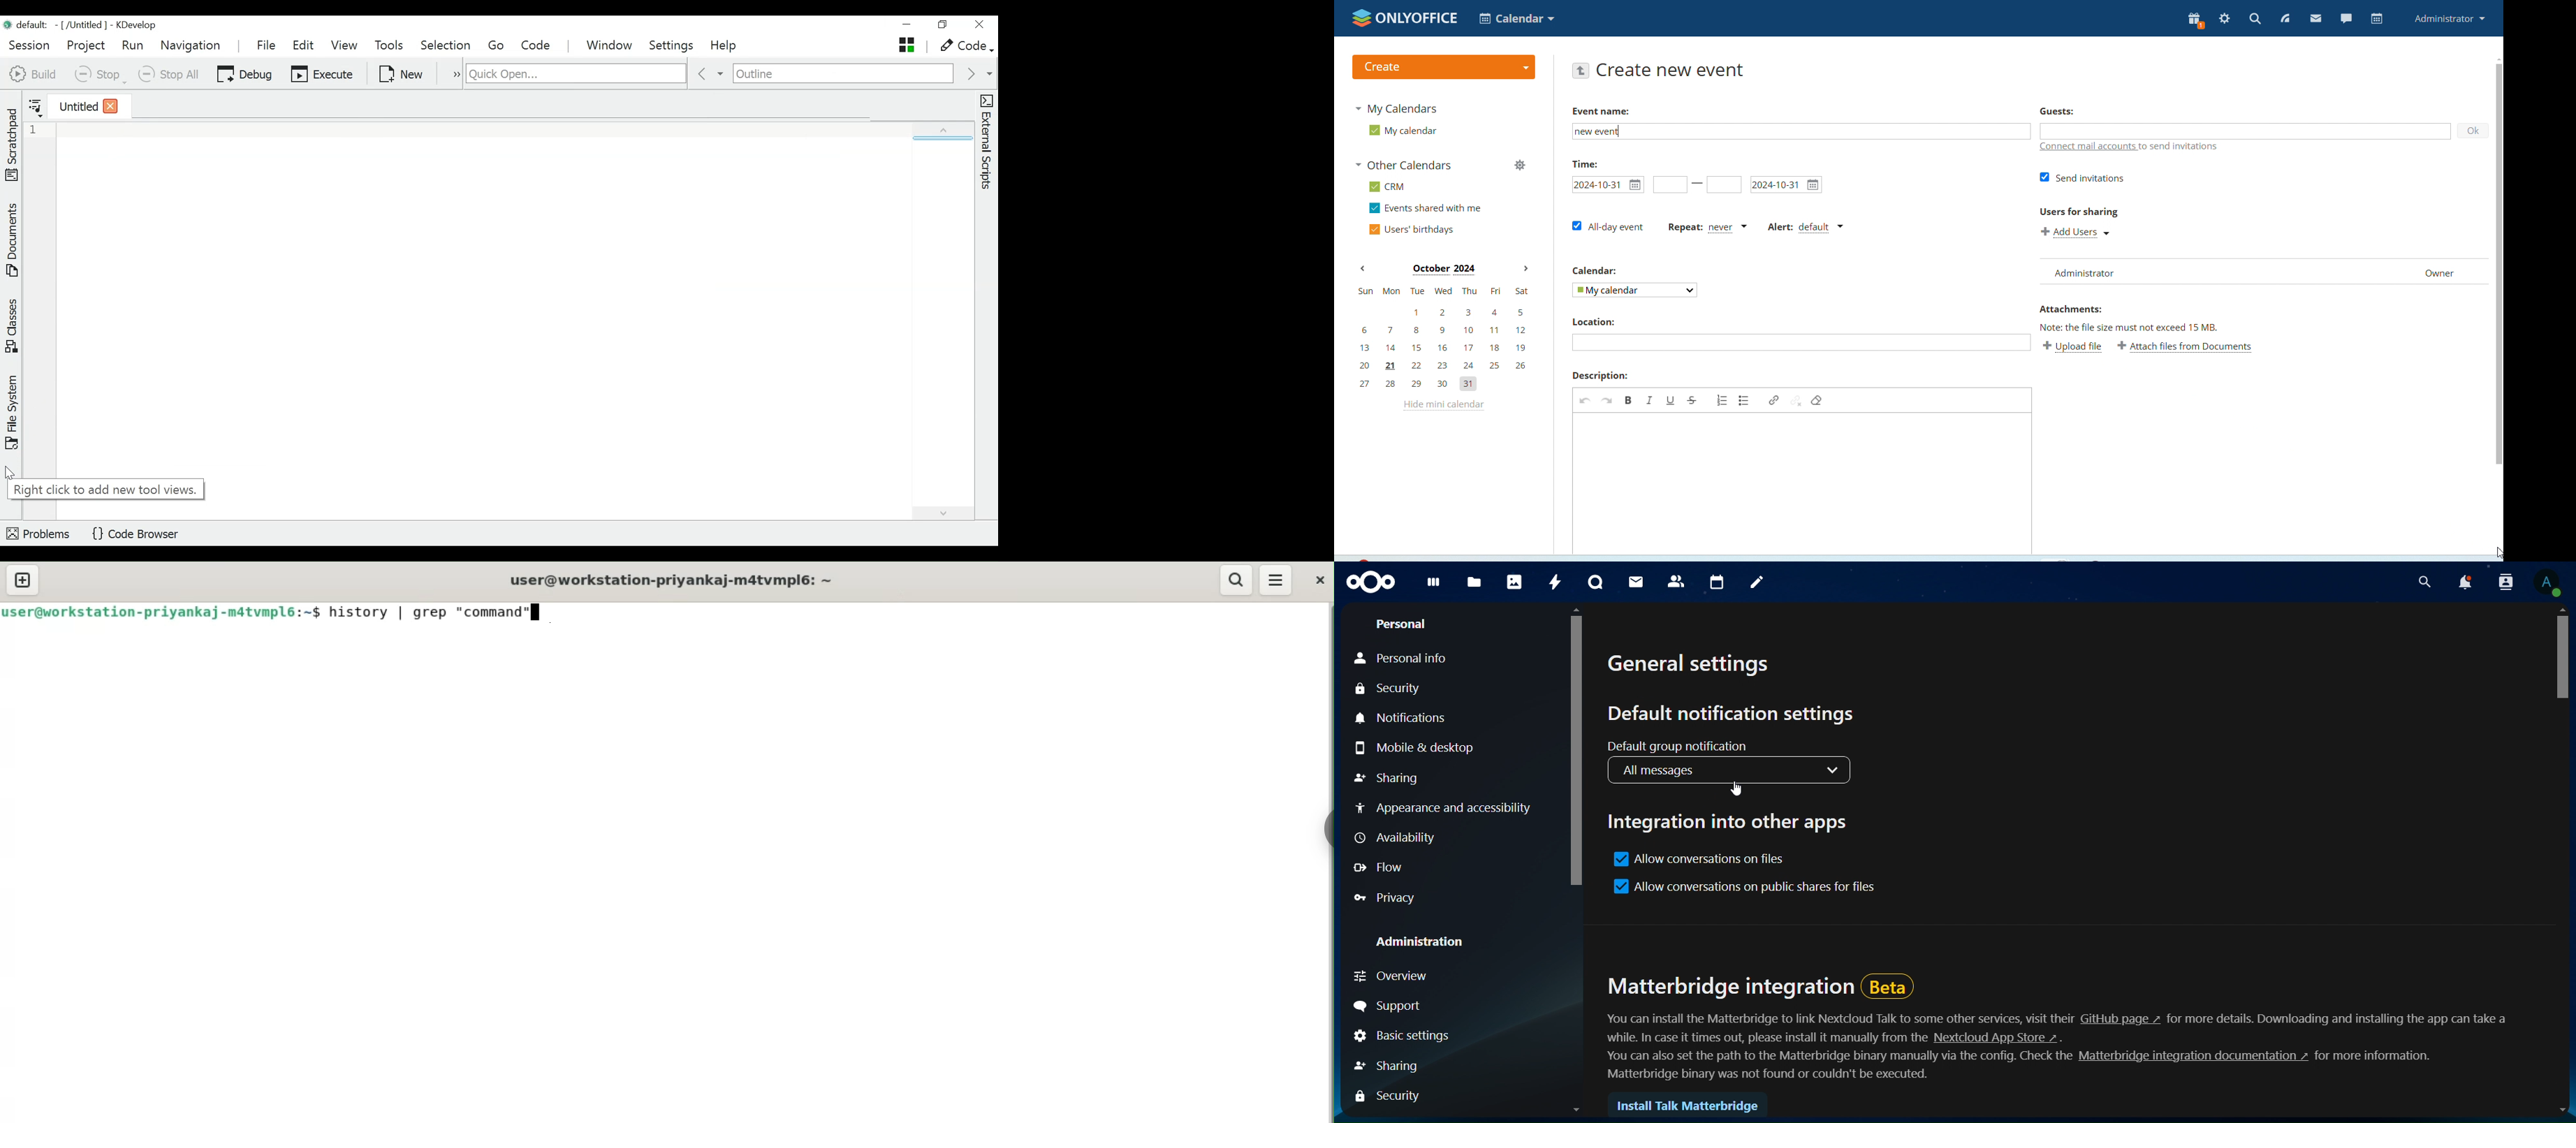 This screenshot has height=1148, width=2576. What do you see at coordinates (1388, 186) in the screenshot?
I see `CRM` at bounding box center [1388, 186].